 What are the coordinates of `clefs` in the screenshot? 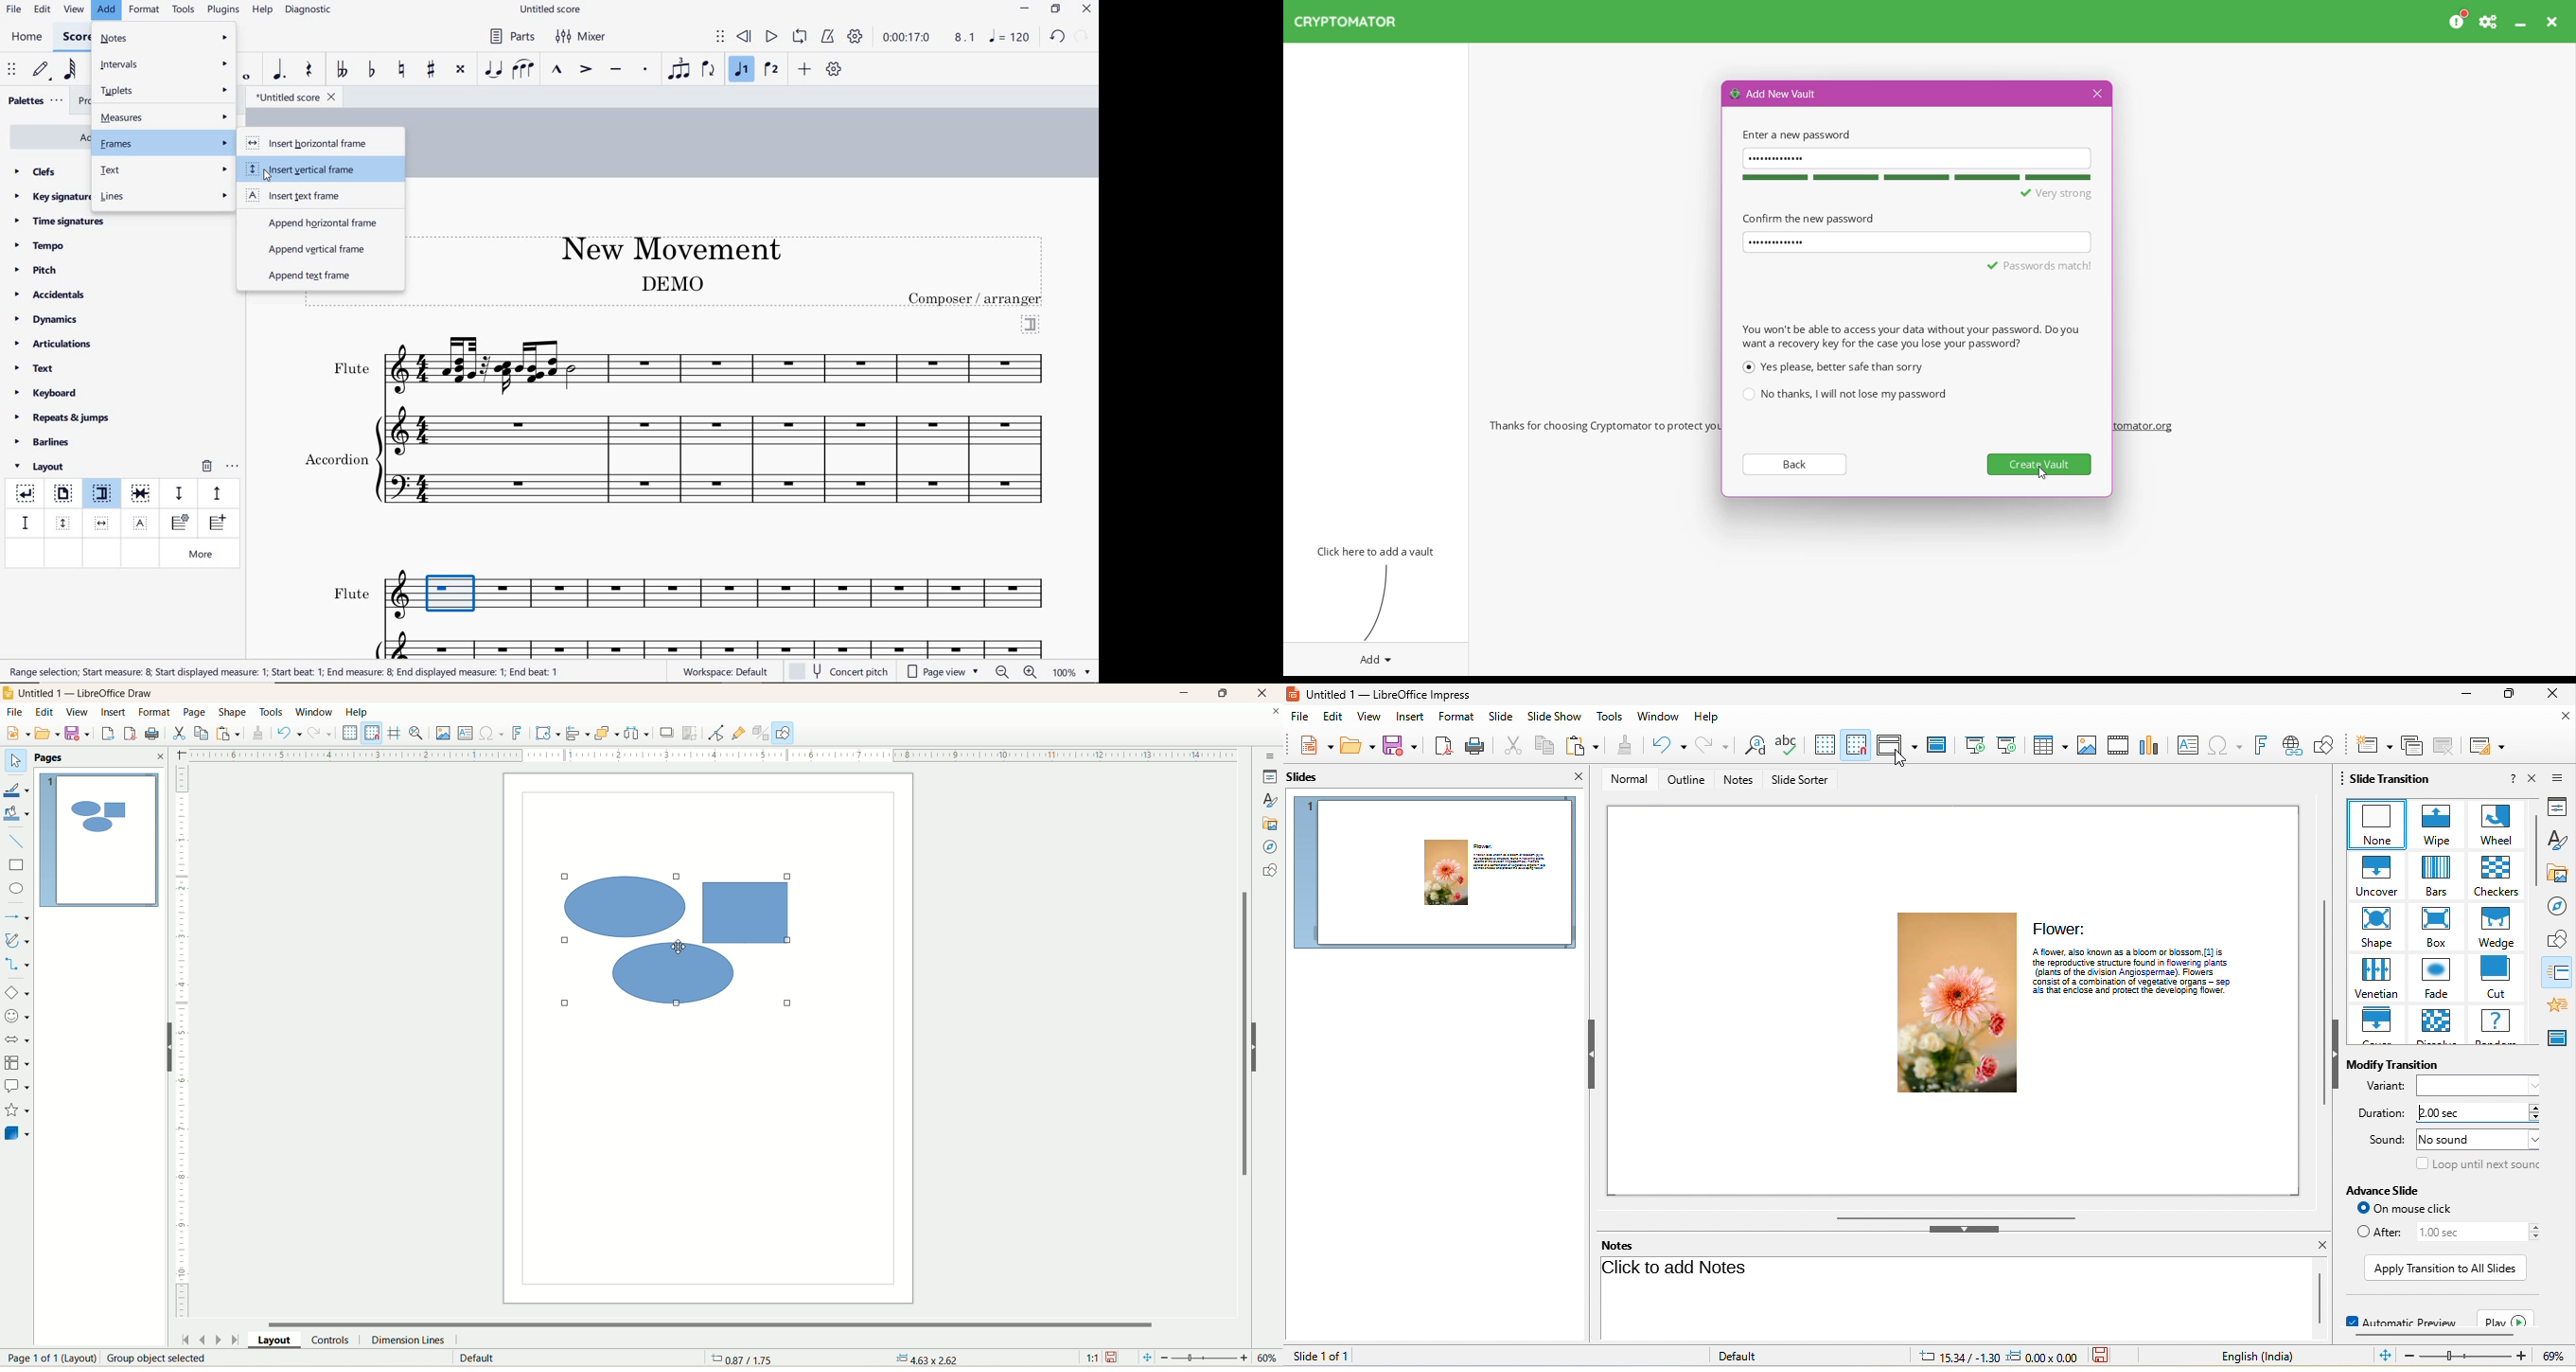 It's located at (36, 172).